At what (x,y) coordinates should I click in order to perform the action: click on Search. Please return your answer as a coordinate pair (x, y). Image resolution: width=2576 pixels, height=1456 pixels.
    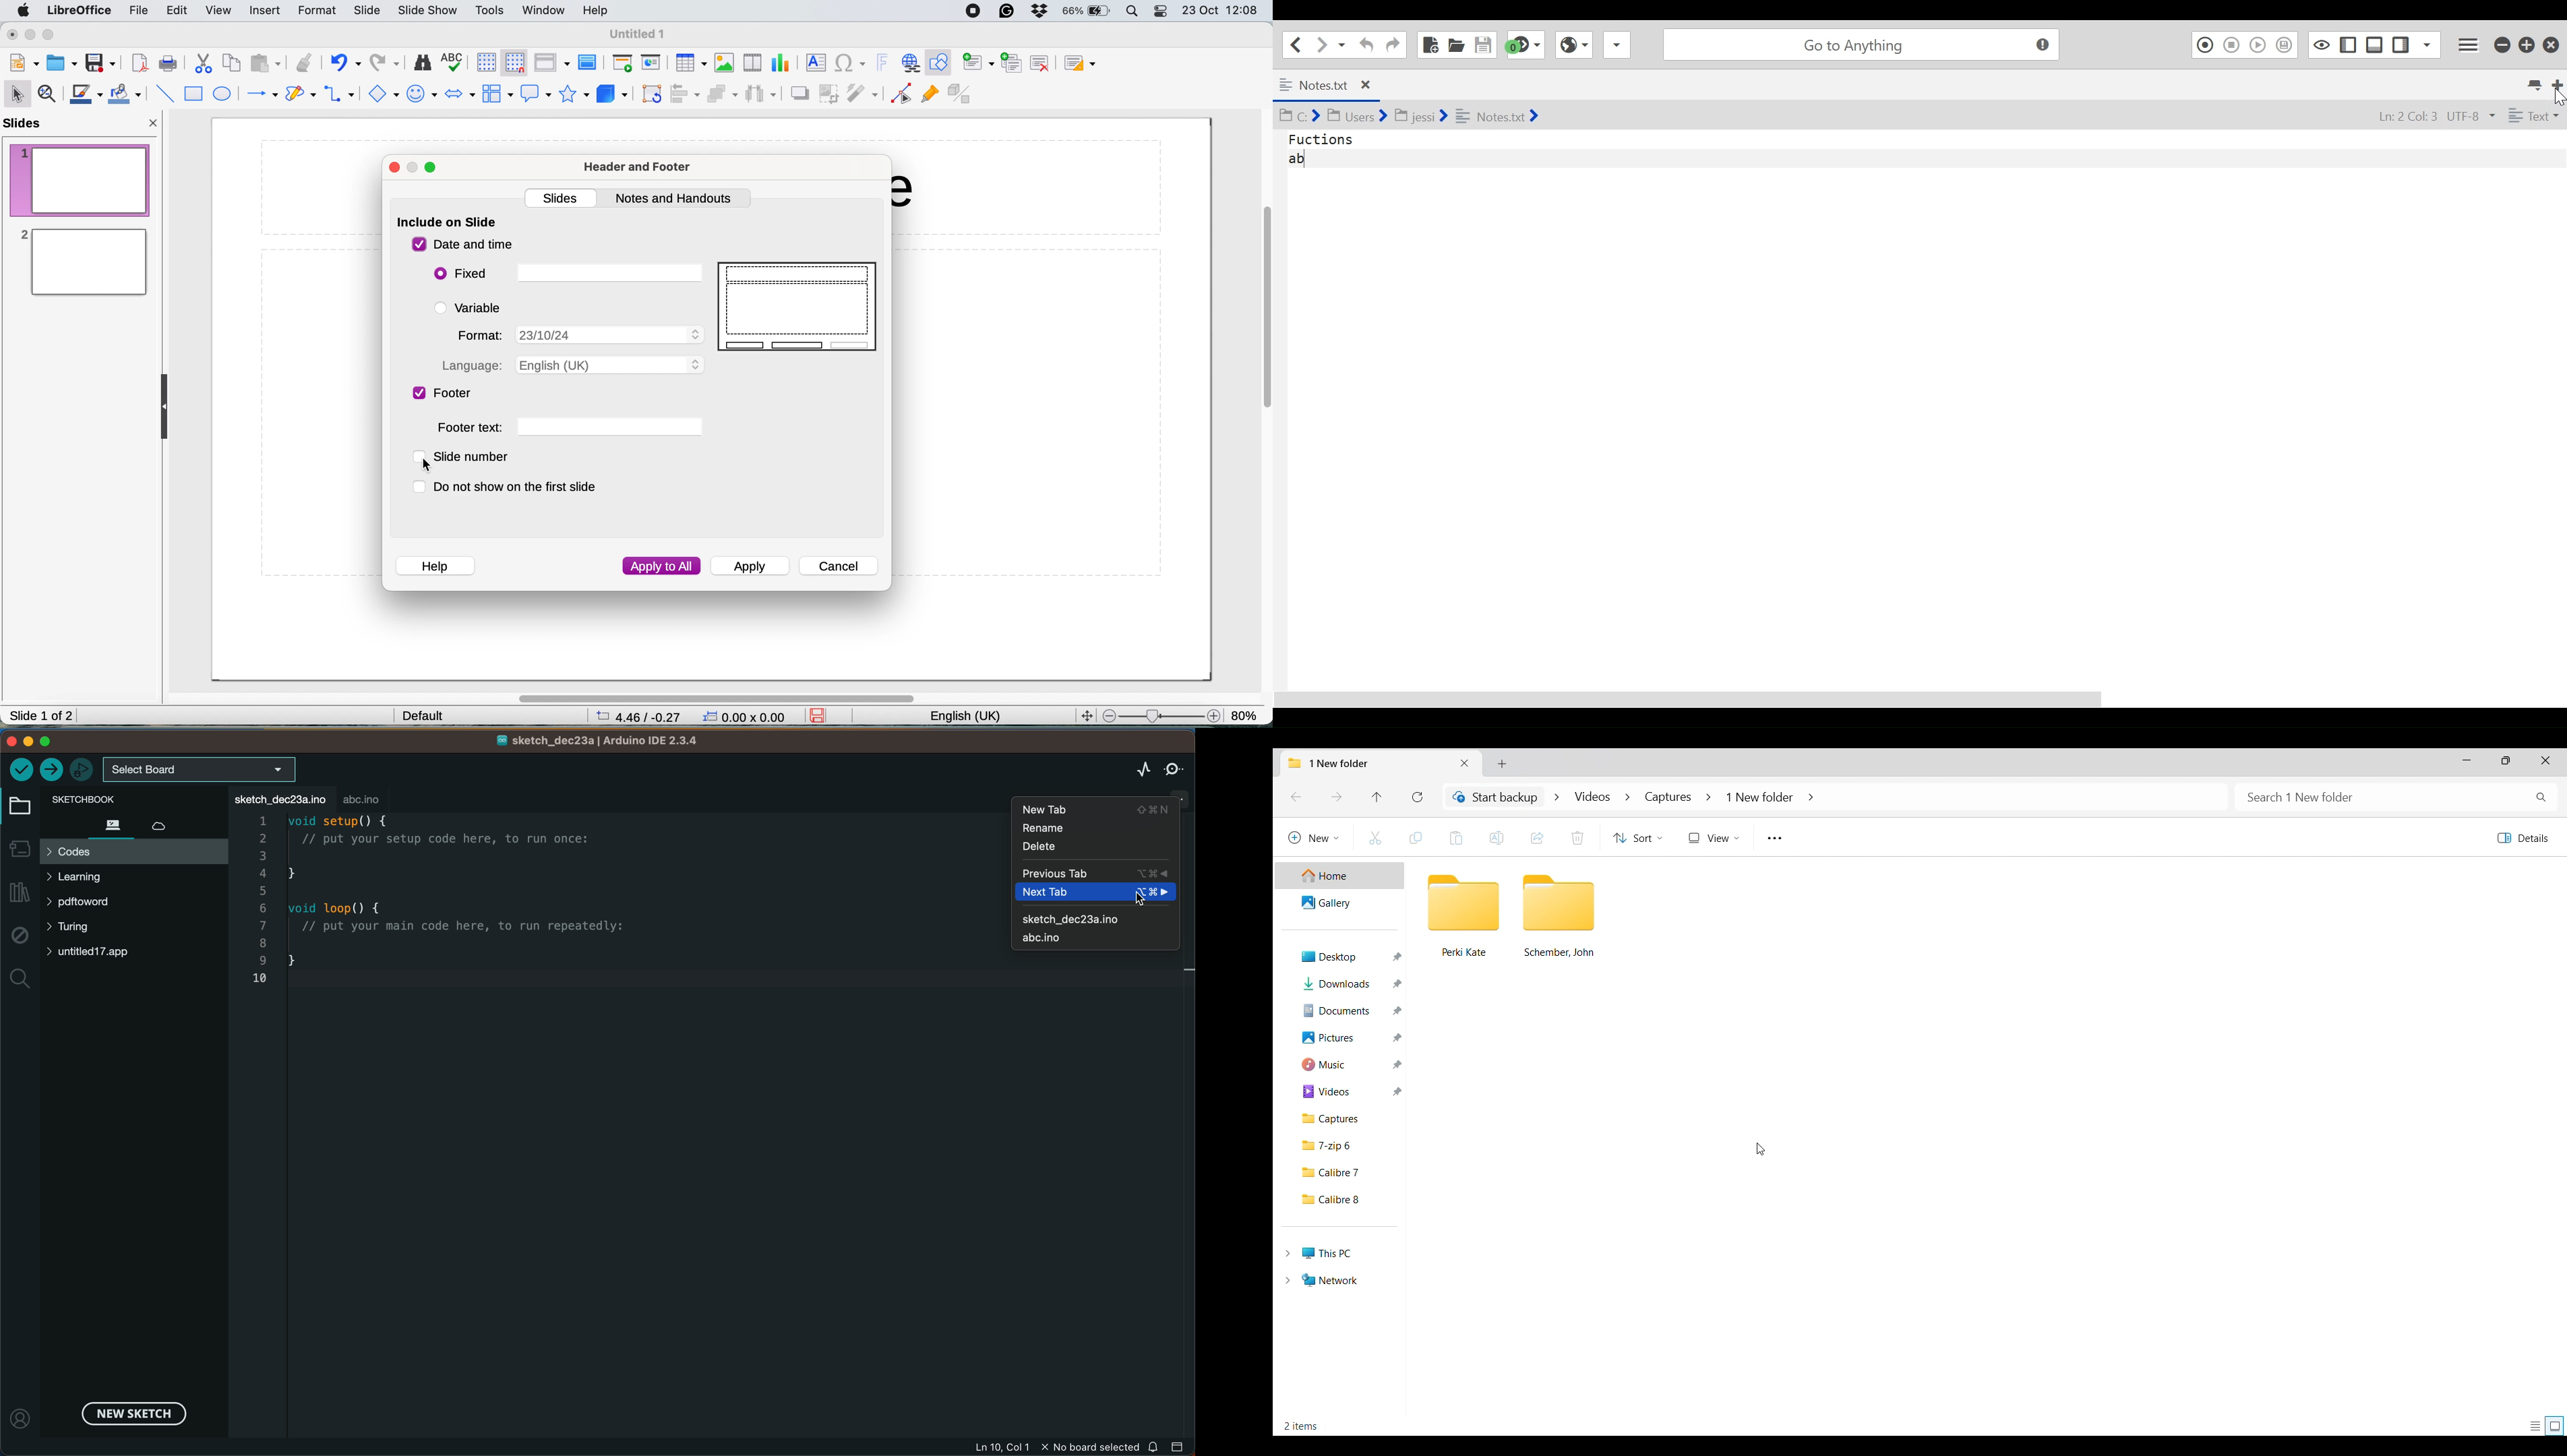
    Looking at the image, I should click on (2397, 797).